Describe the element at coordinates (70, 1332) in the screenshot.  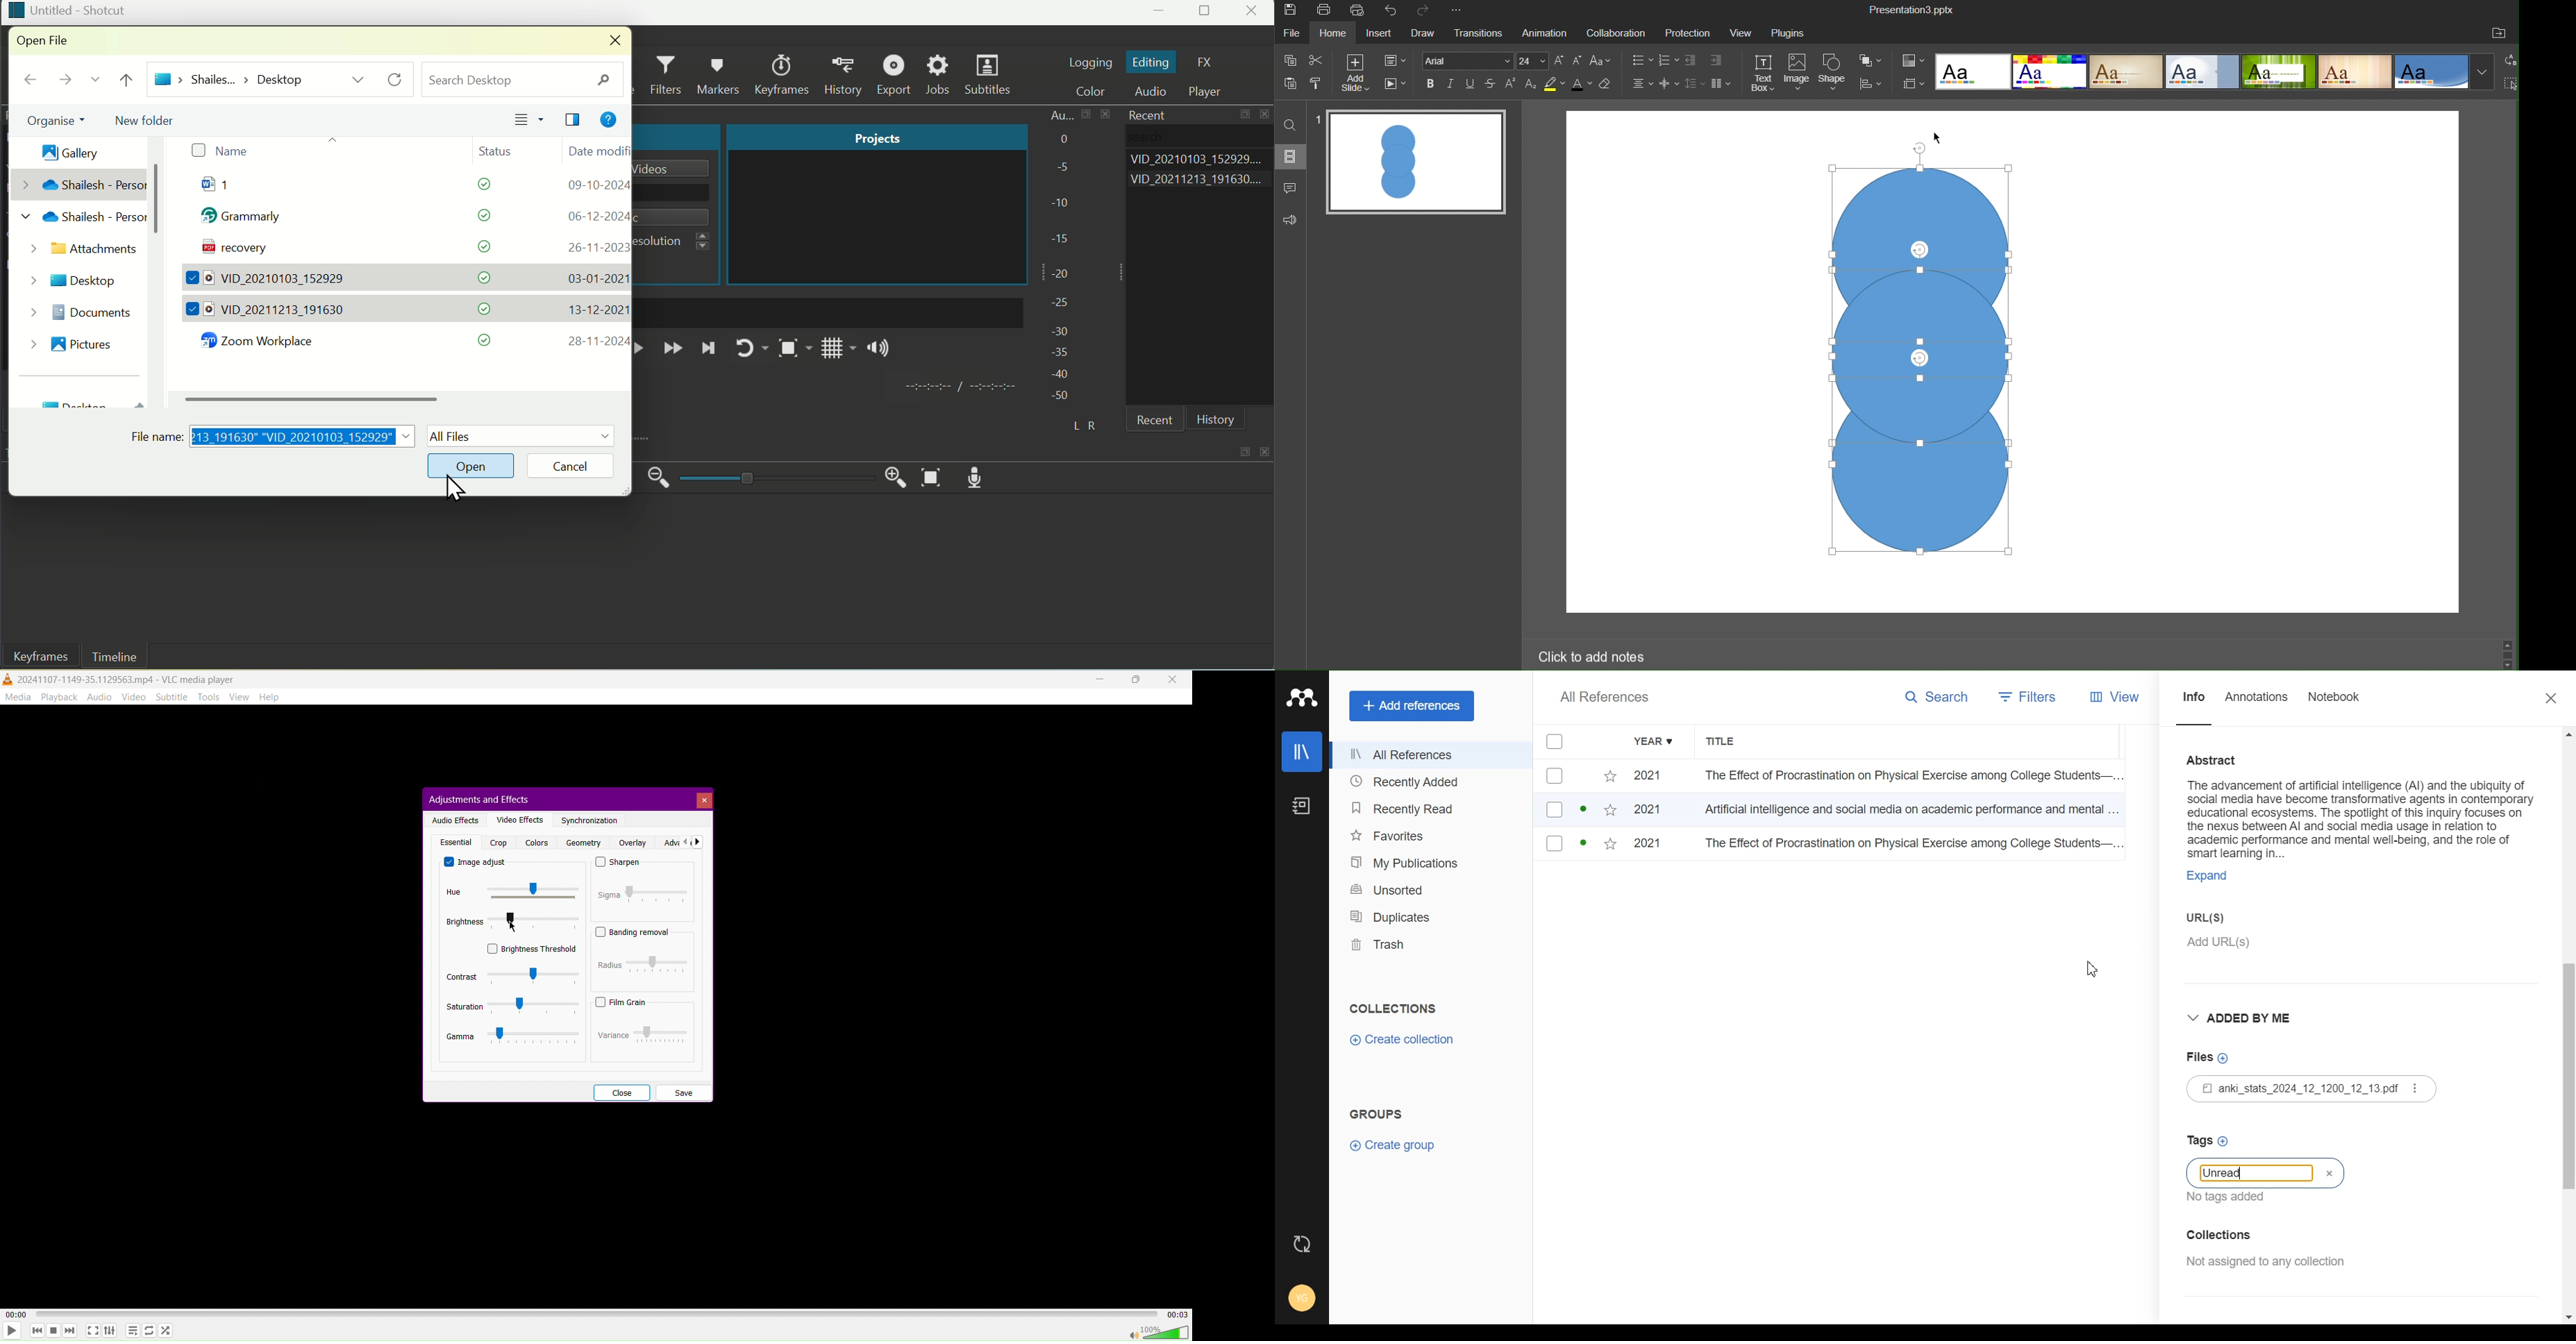
I see `Skip Forward` at that location.